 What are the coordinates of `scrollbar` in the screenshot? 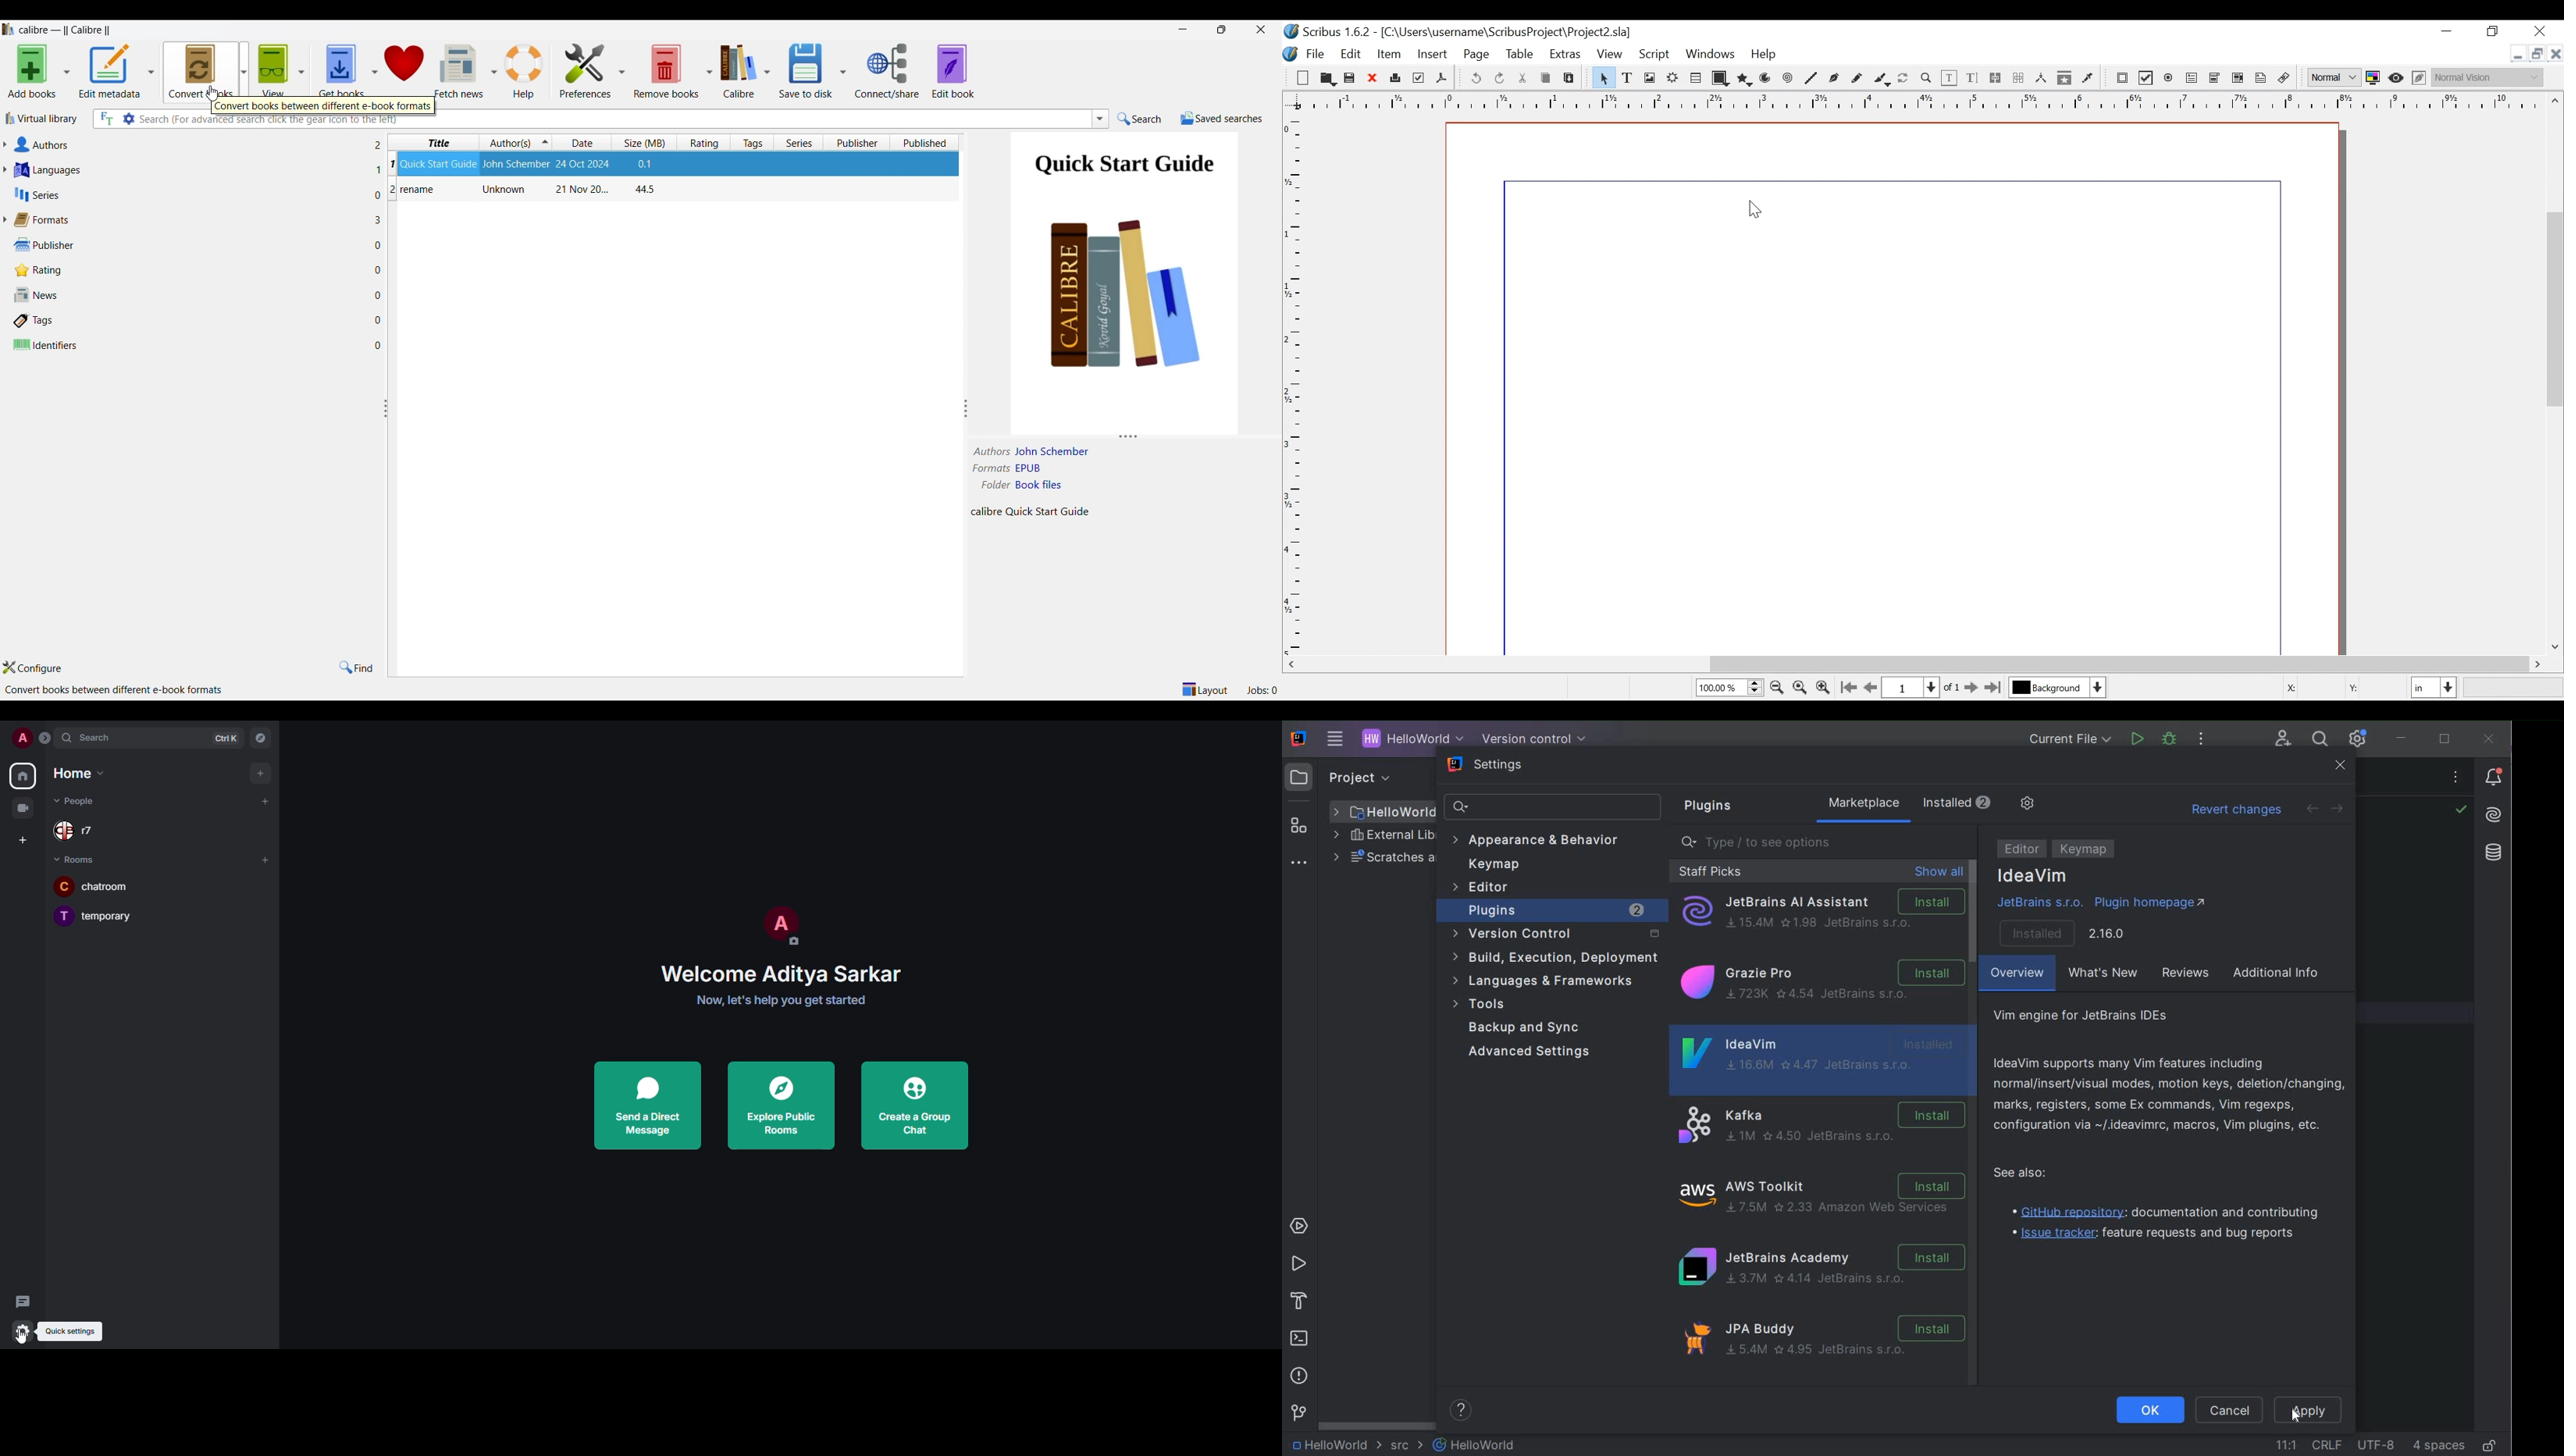 It's located at (1973, 912).